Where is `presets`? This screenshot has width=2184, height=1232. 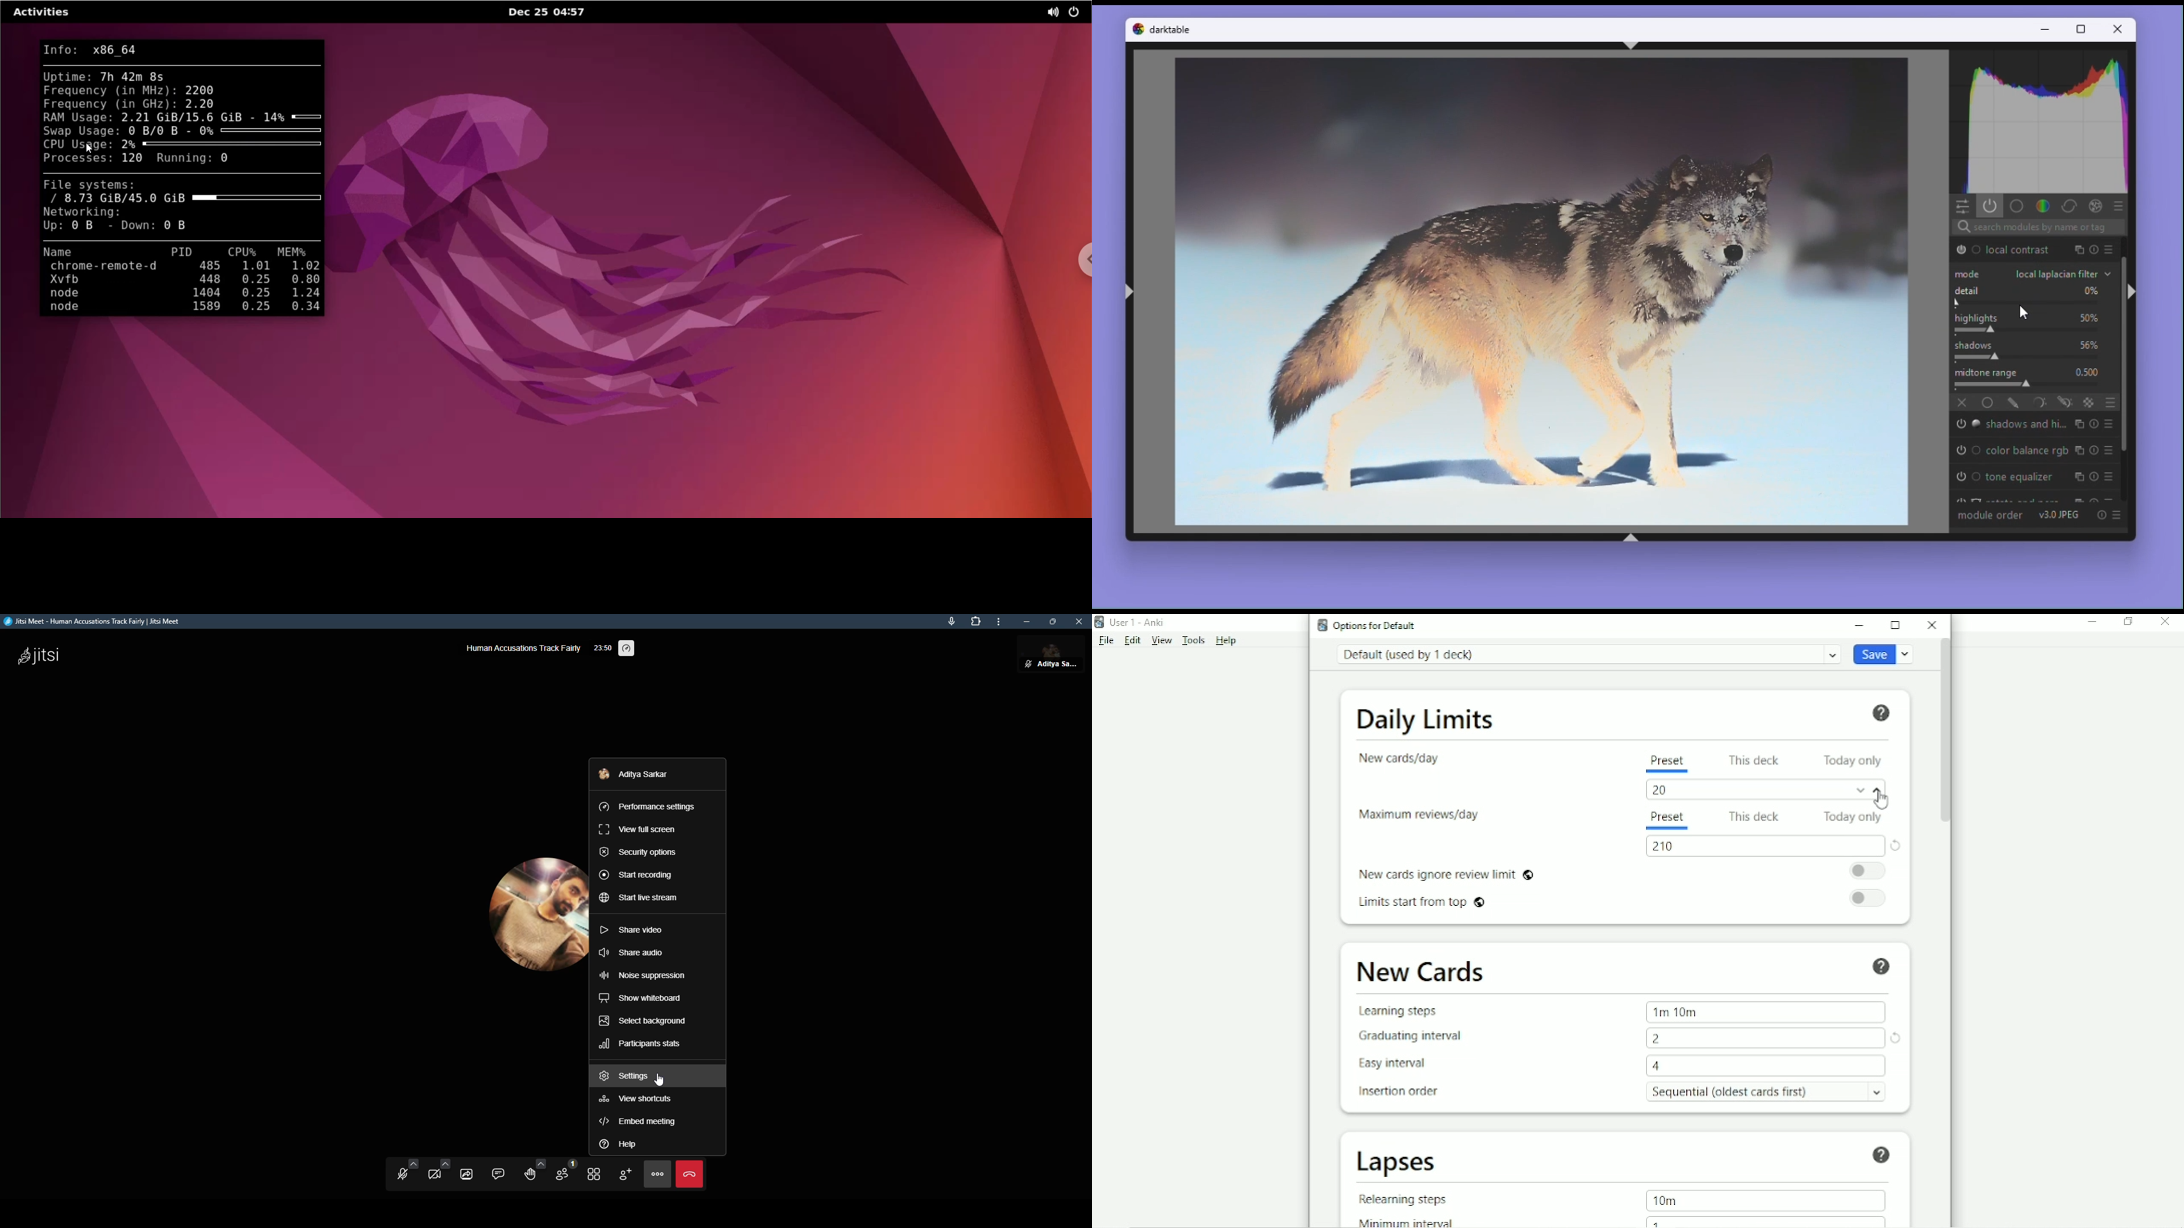
presets is located at coordinates (2097, 252).